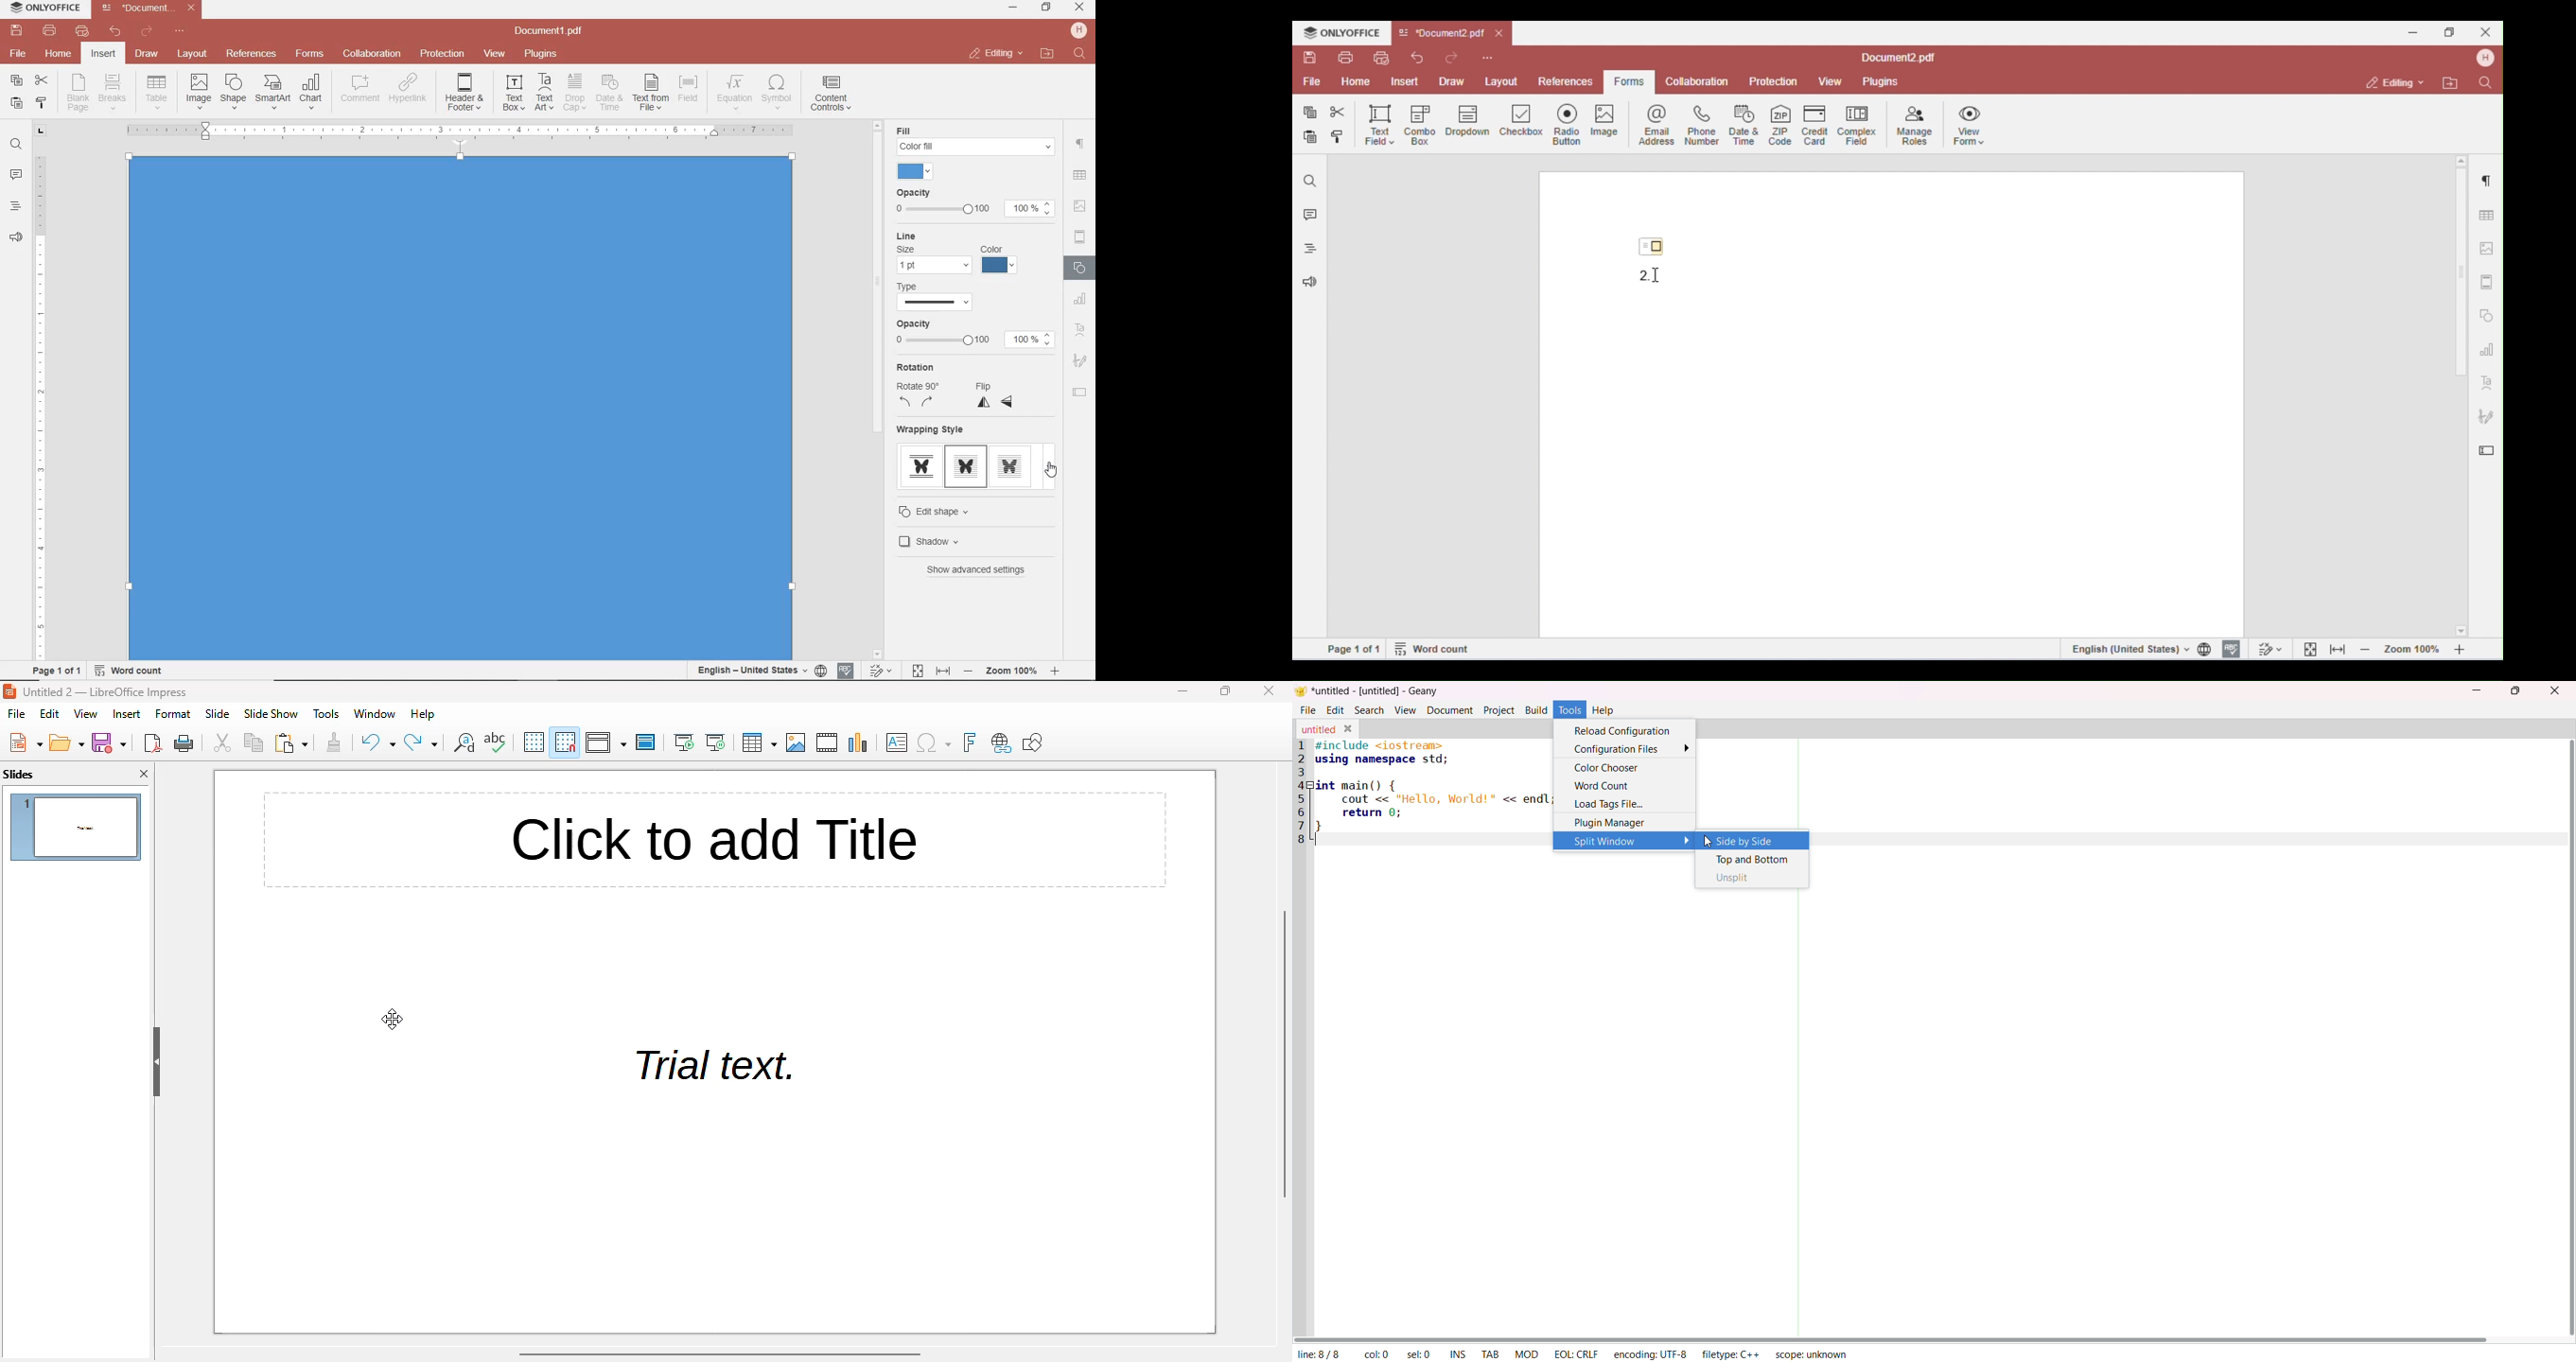 This screenshot has height=1372, width=2576. Describe the element at coordinates (645, 742) in the screenshot. I see `master slide` at that location.